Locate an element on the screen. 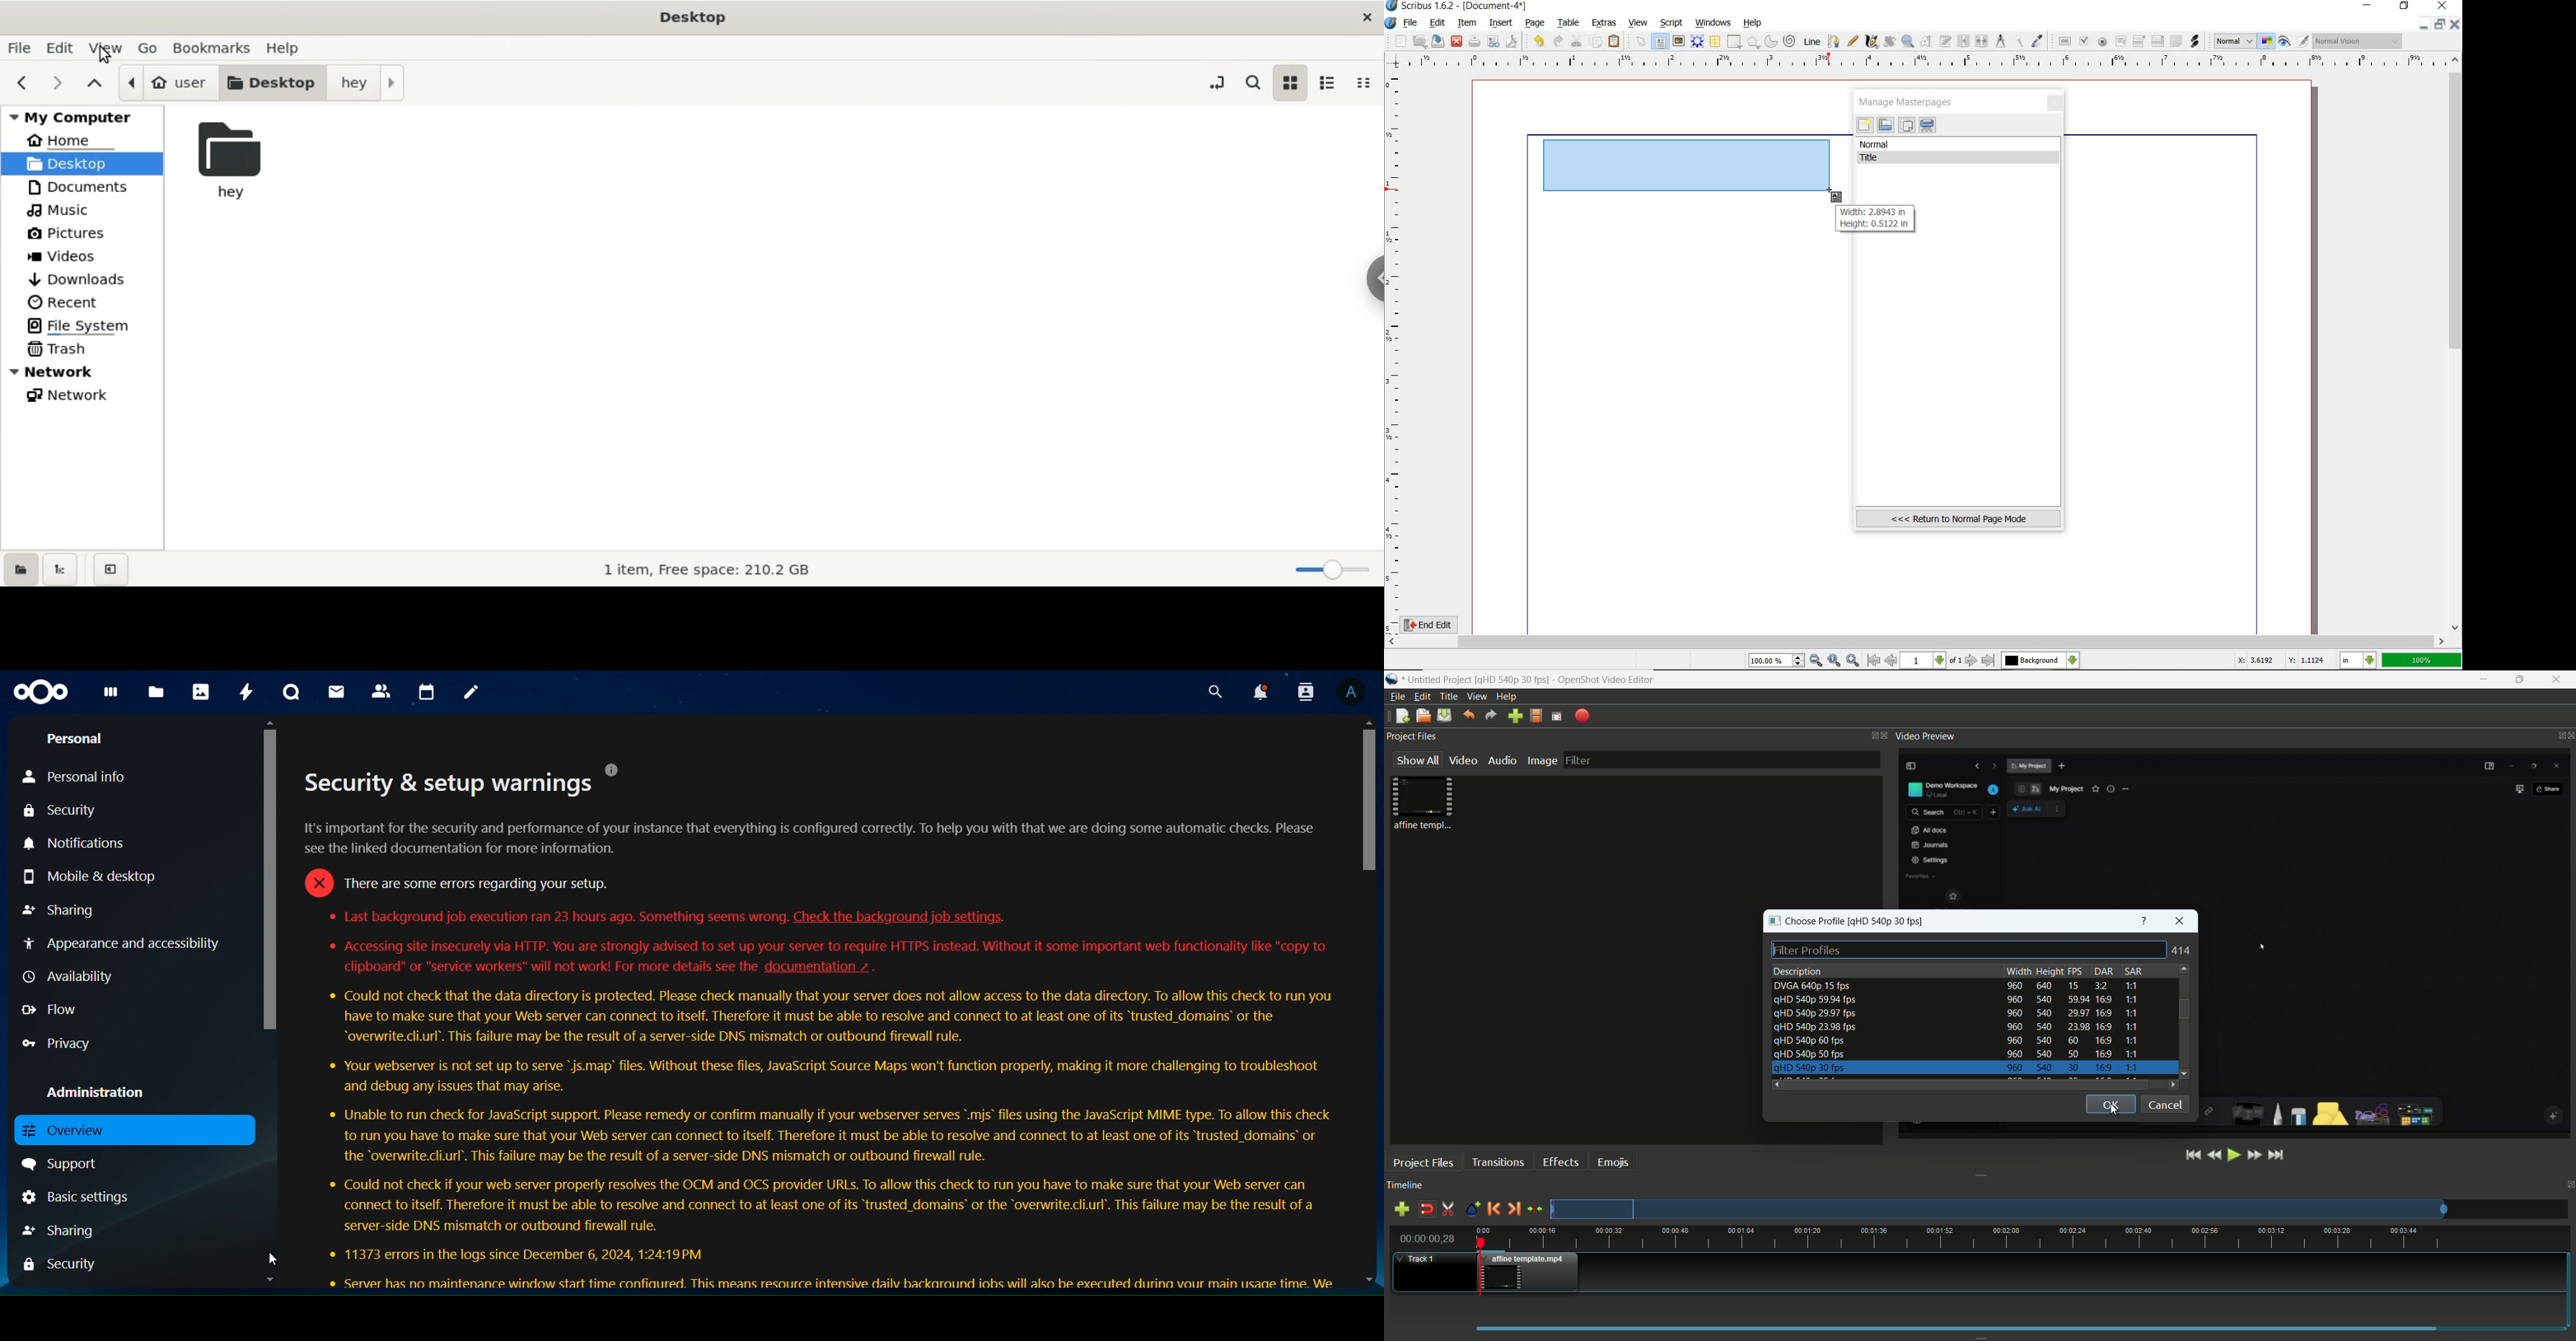  support is located at coordinates (61, 1163).